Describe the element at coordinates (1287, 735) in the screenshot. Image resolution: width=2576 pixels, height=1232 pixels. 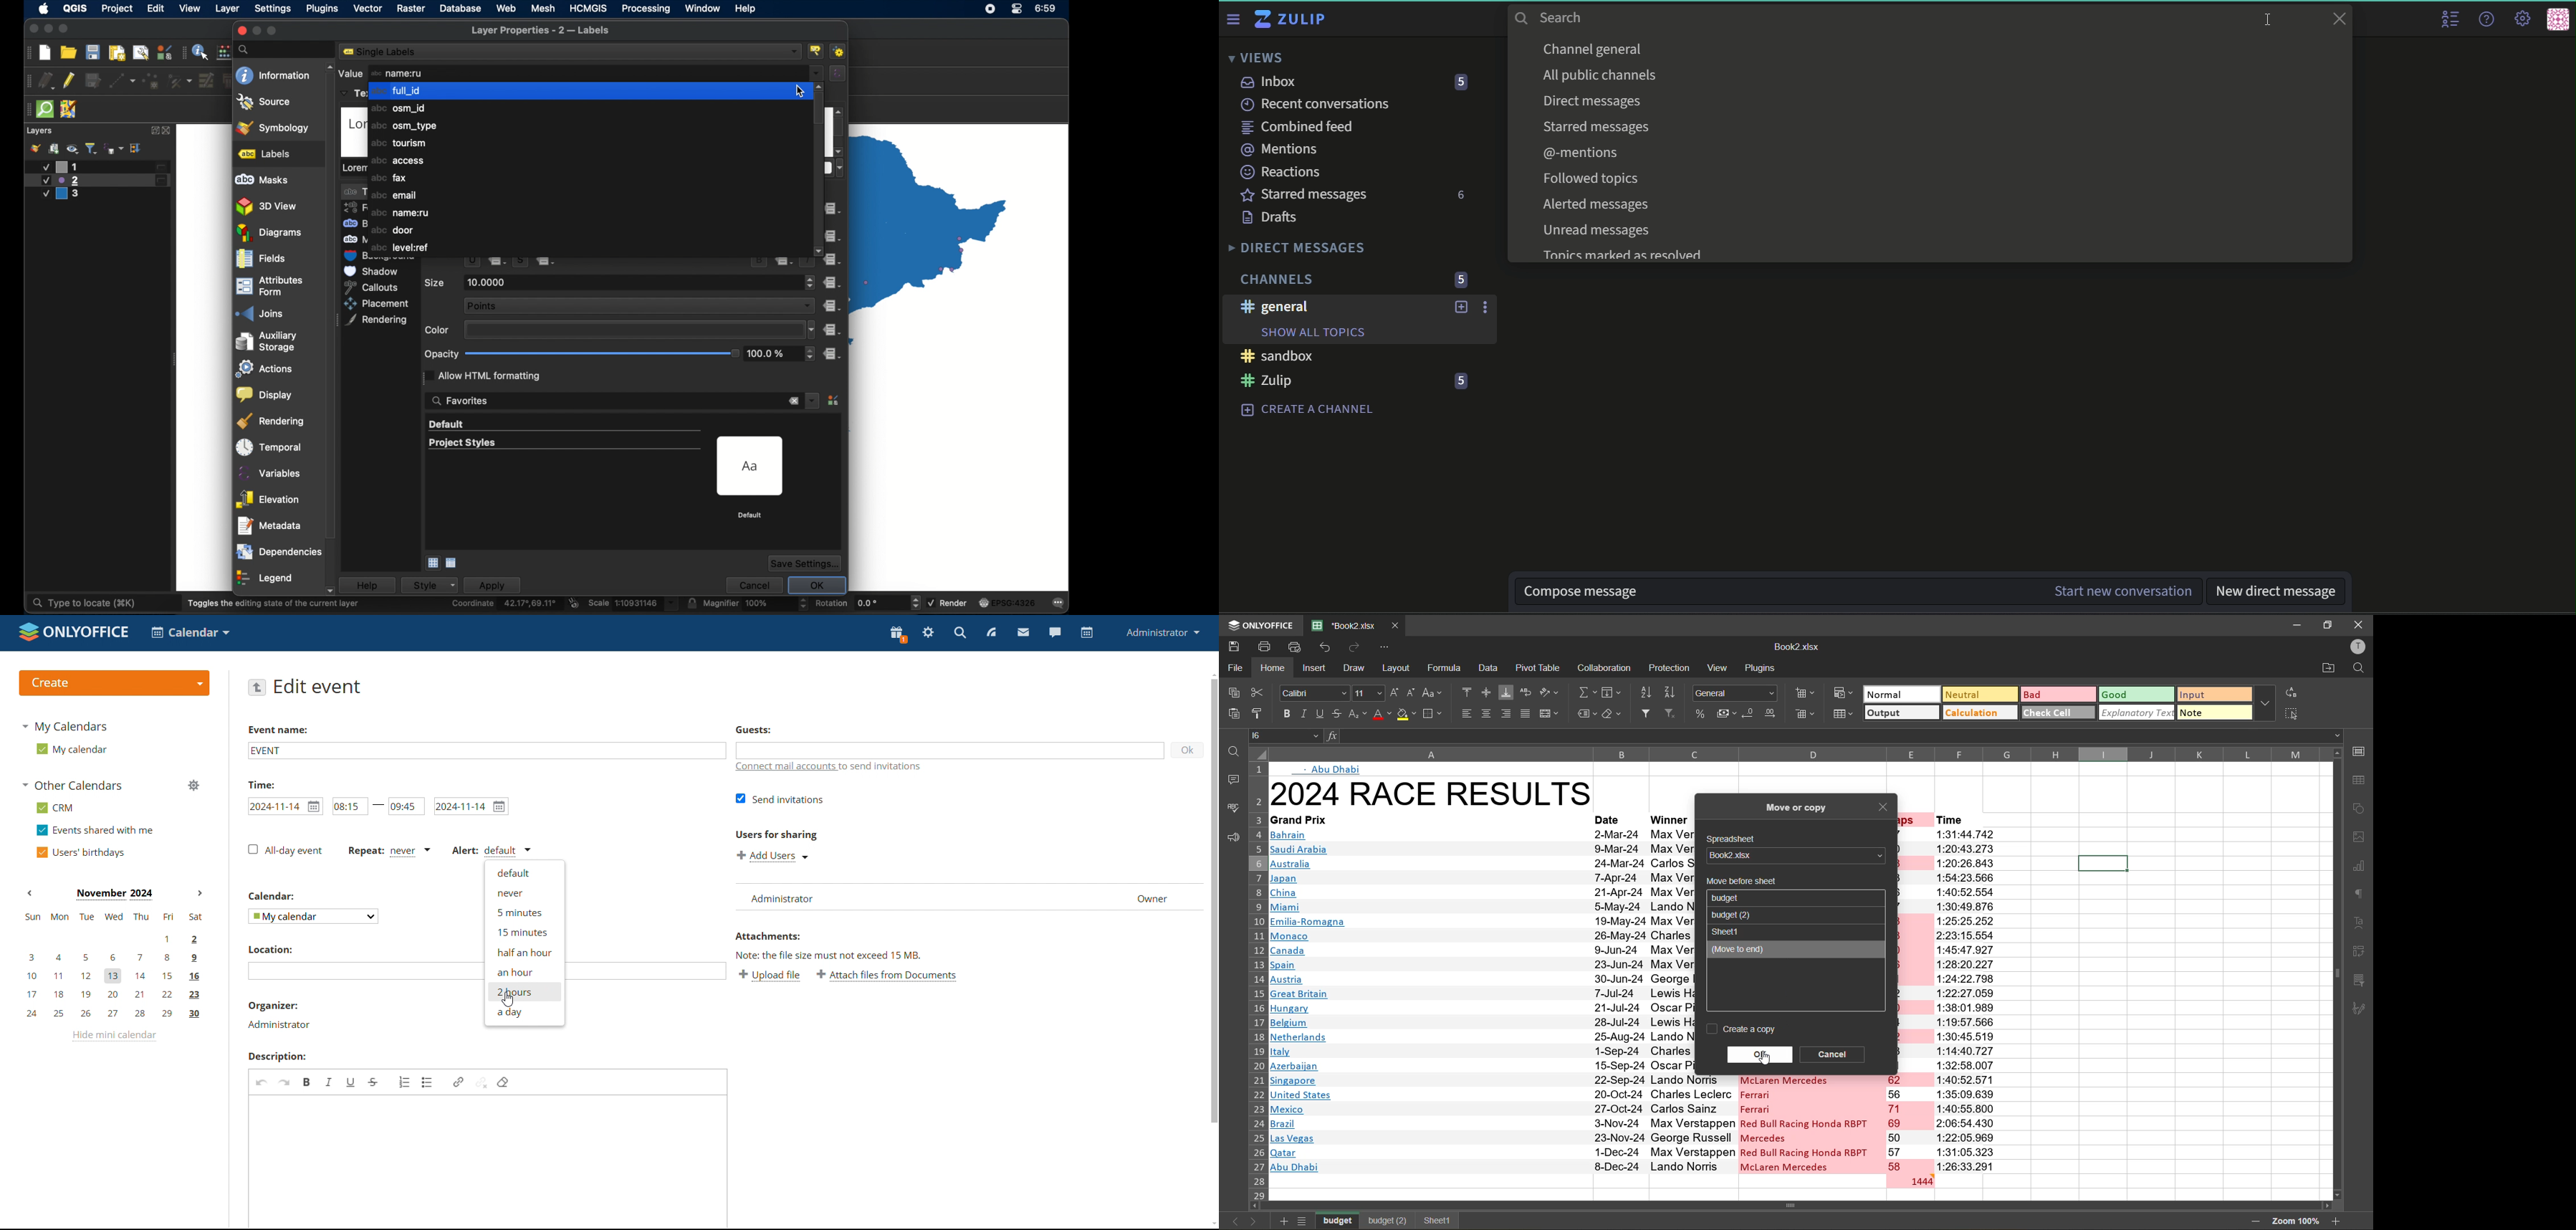
I see `cell address` at that location.